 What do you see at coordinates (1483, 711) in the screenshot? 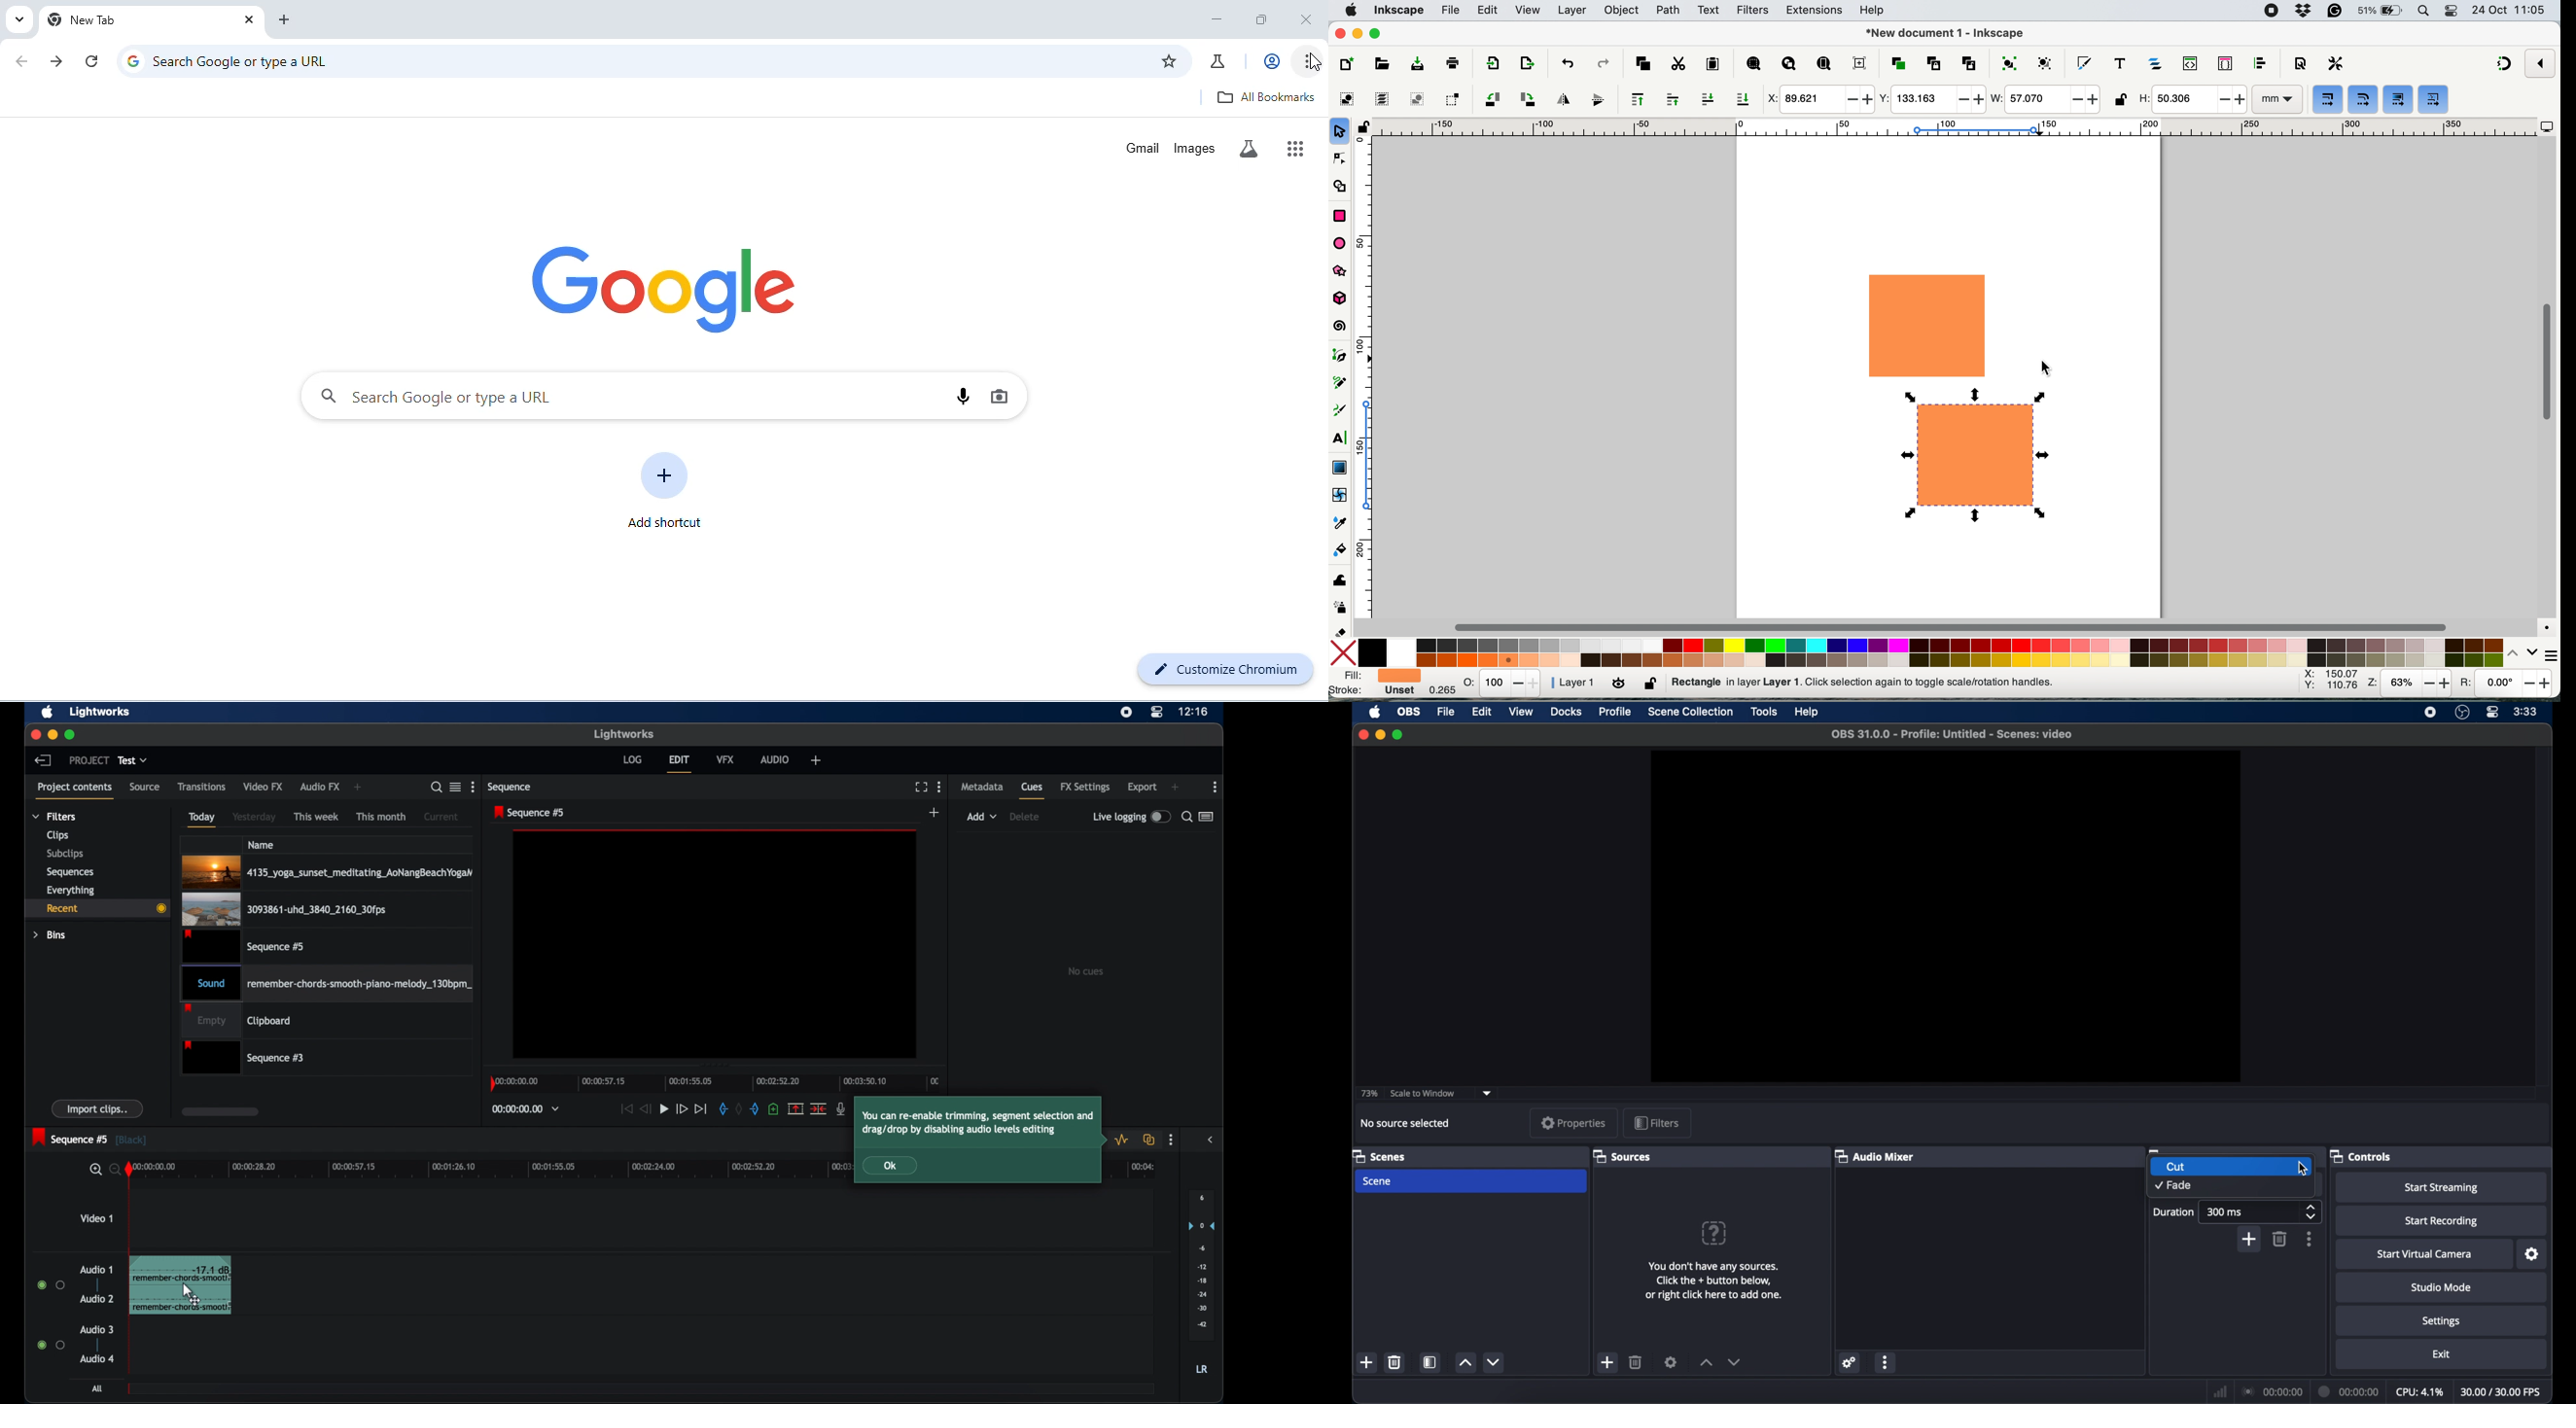
I see `edit` at bounding box center [1483, 711].